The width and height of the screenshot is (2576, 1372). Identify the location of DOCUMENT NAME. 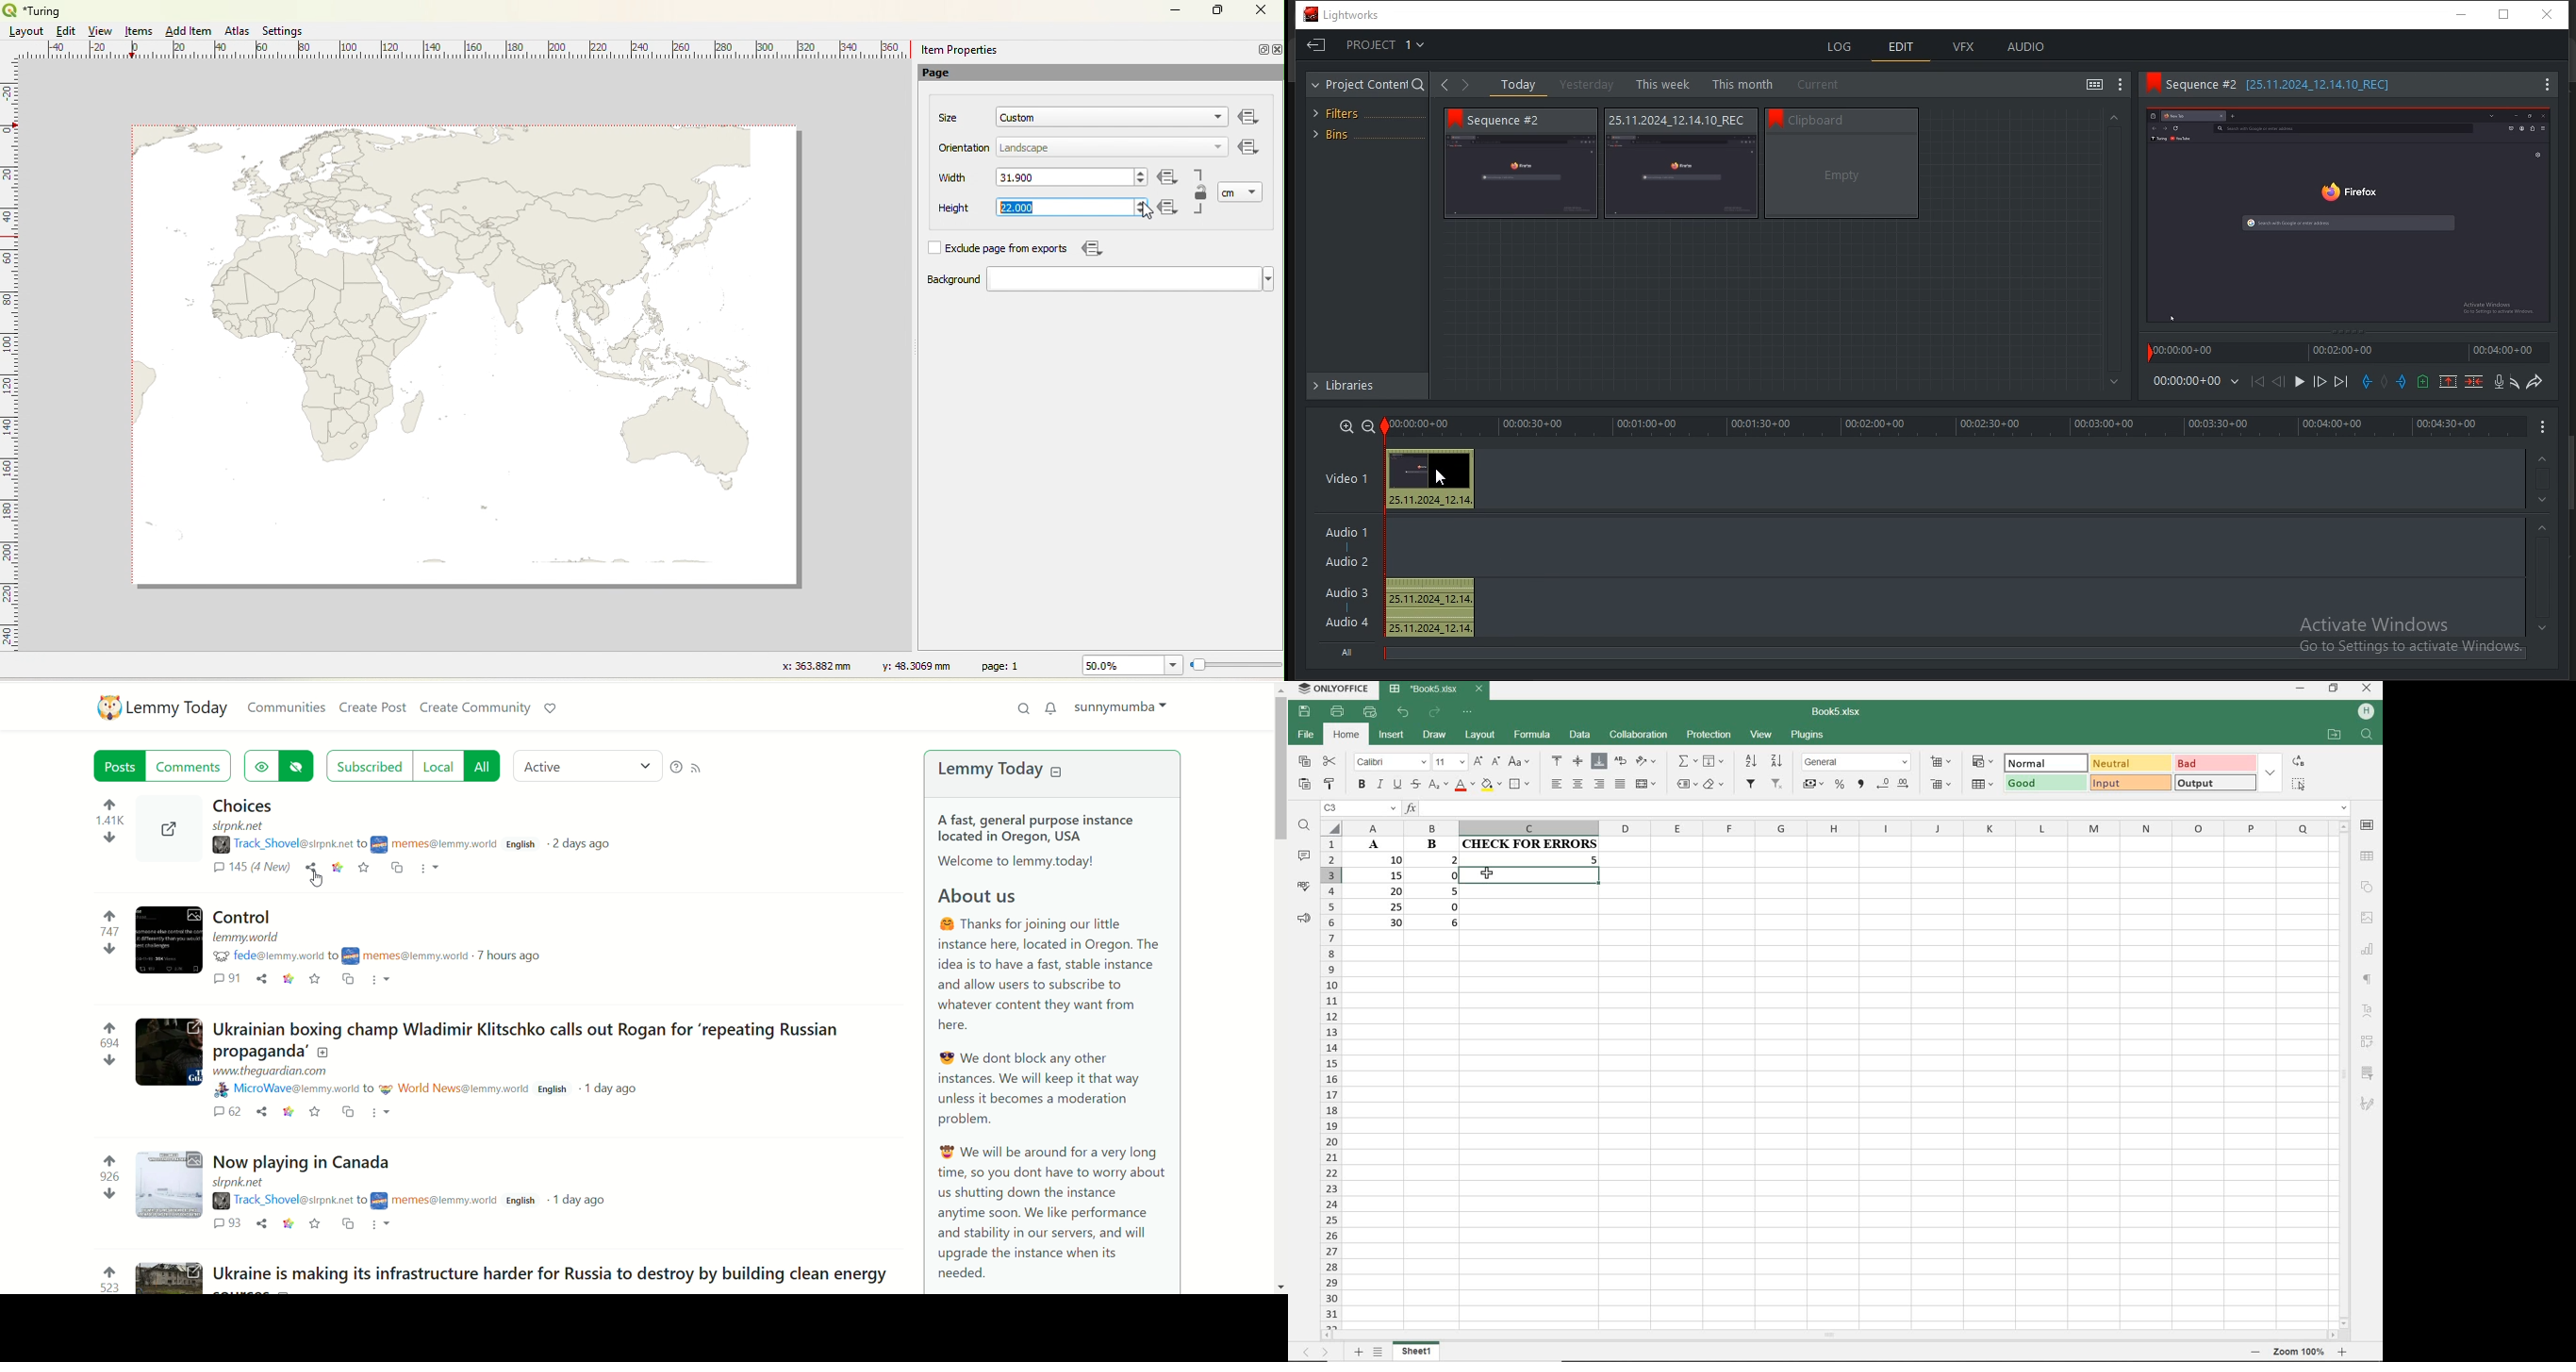
(1837, 711).